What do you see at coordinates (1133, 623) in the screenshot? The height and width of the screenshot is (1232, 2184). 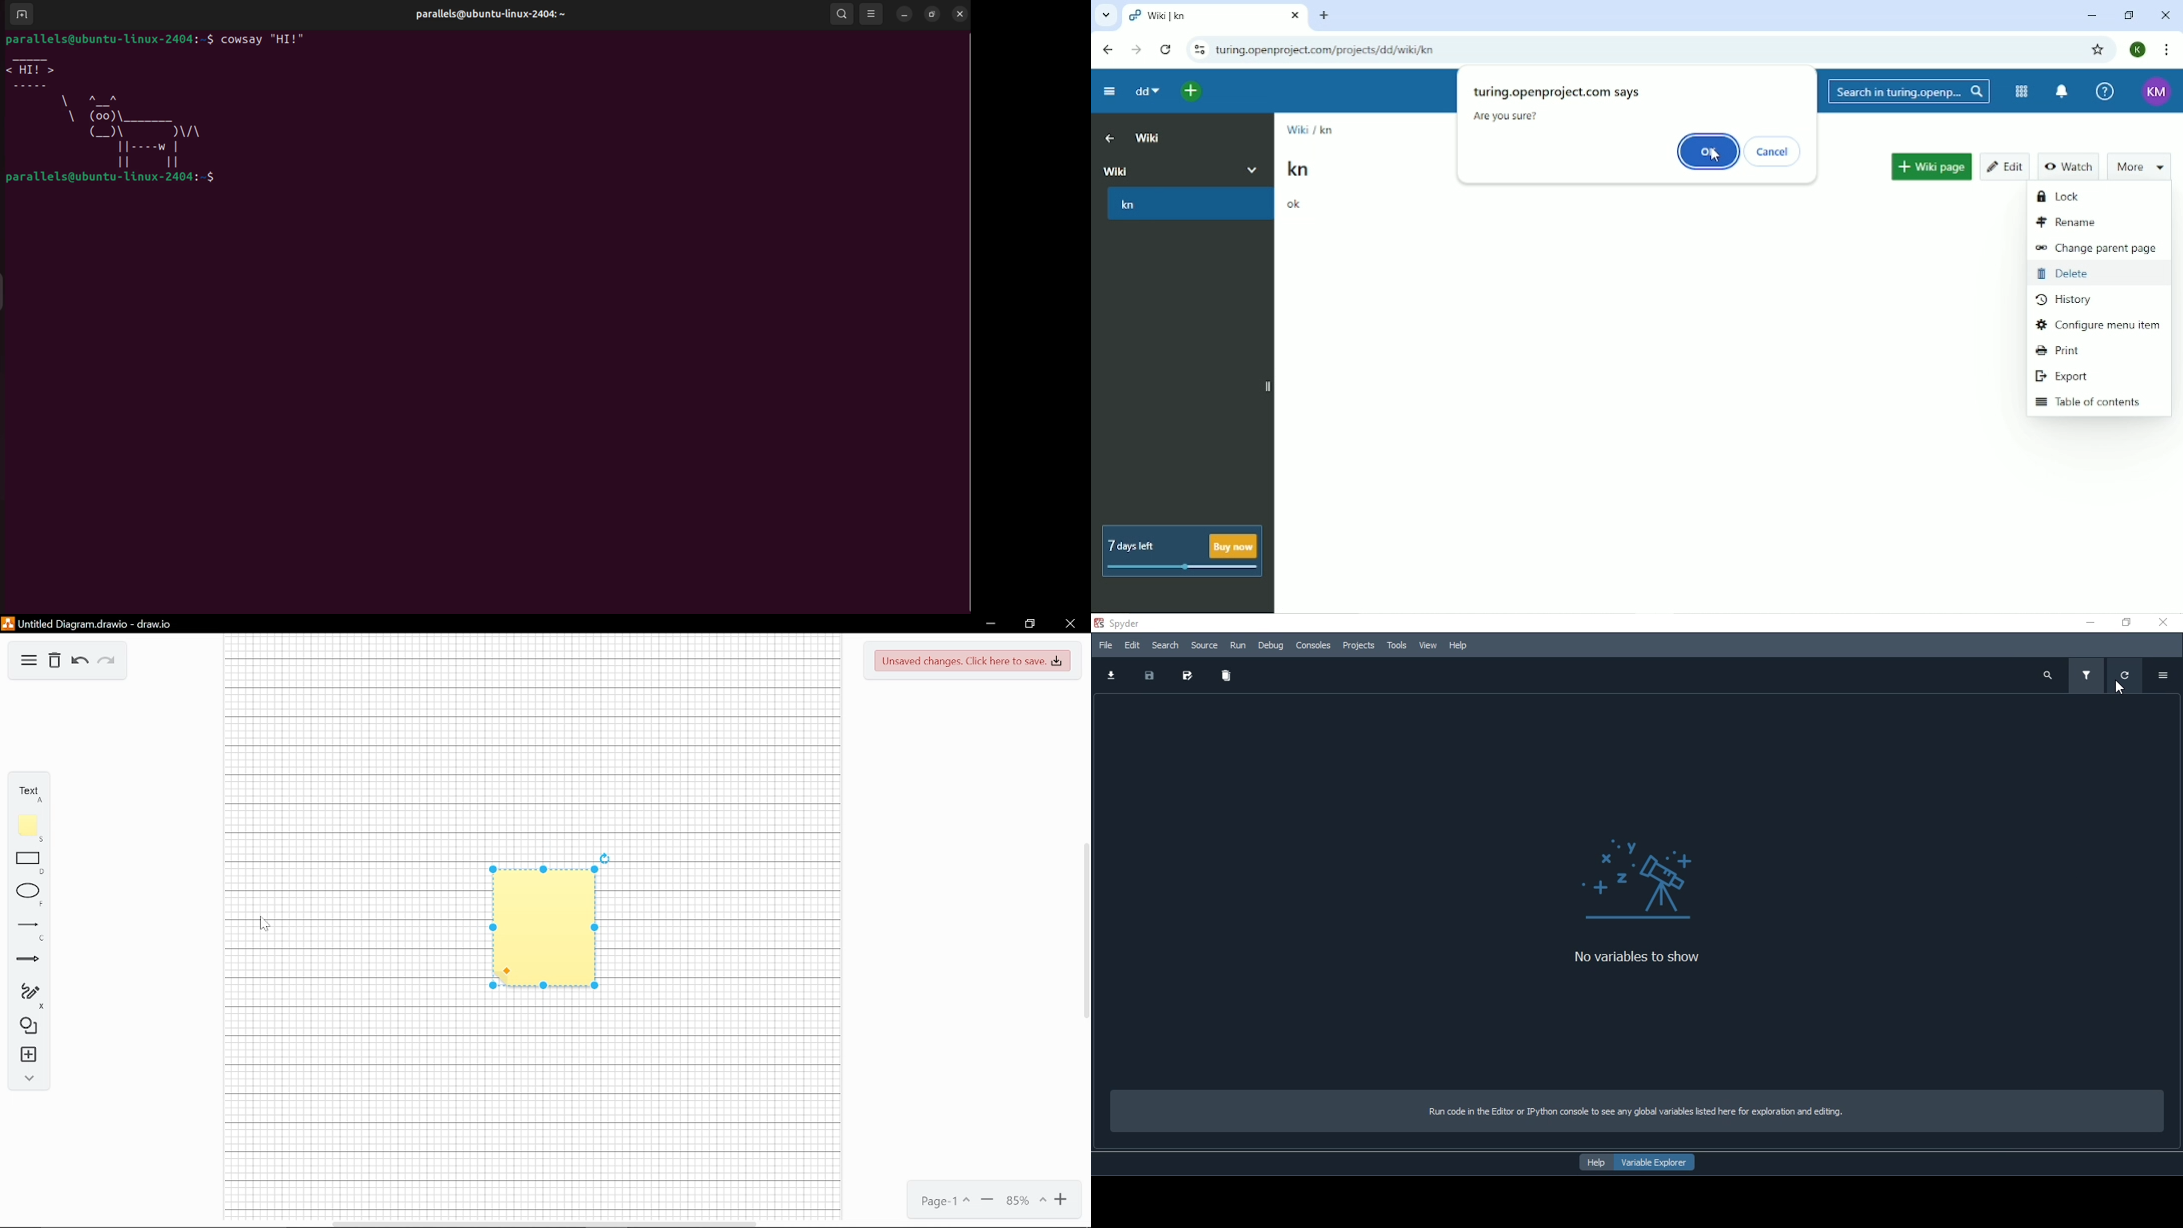 I see `spyder` at bounding box center [1133, 623].